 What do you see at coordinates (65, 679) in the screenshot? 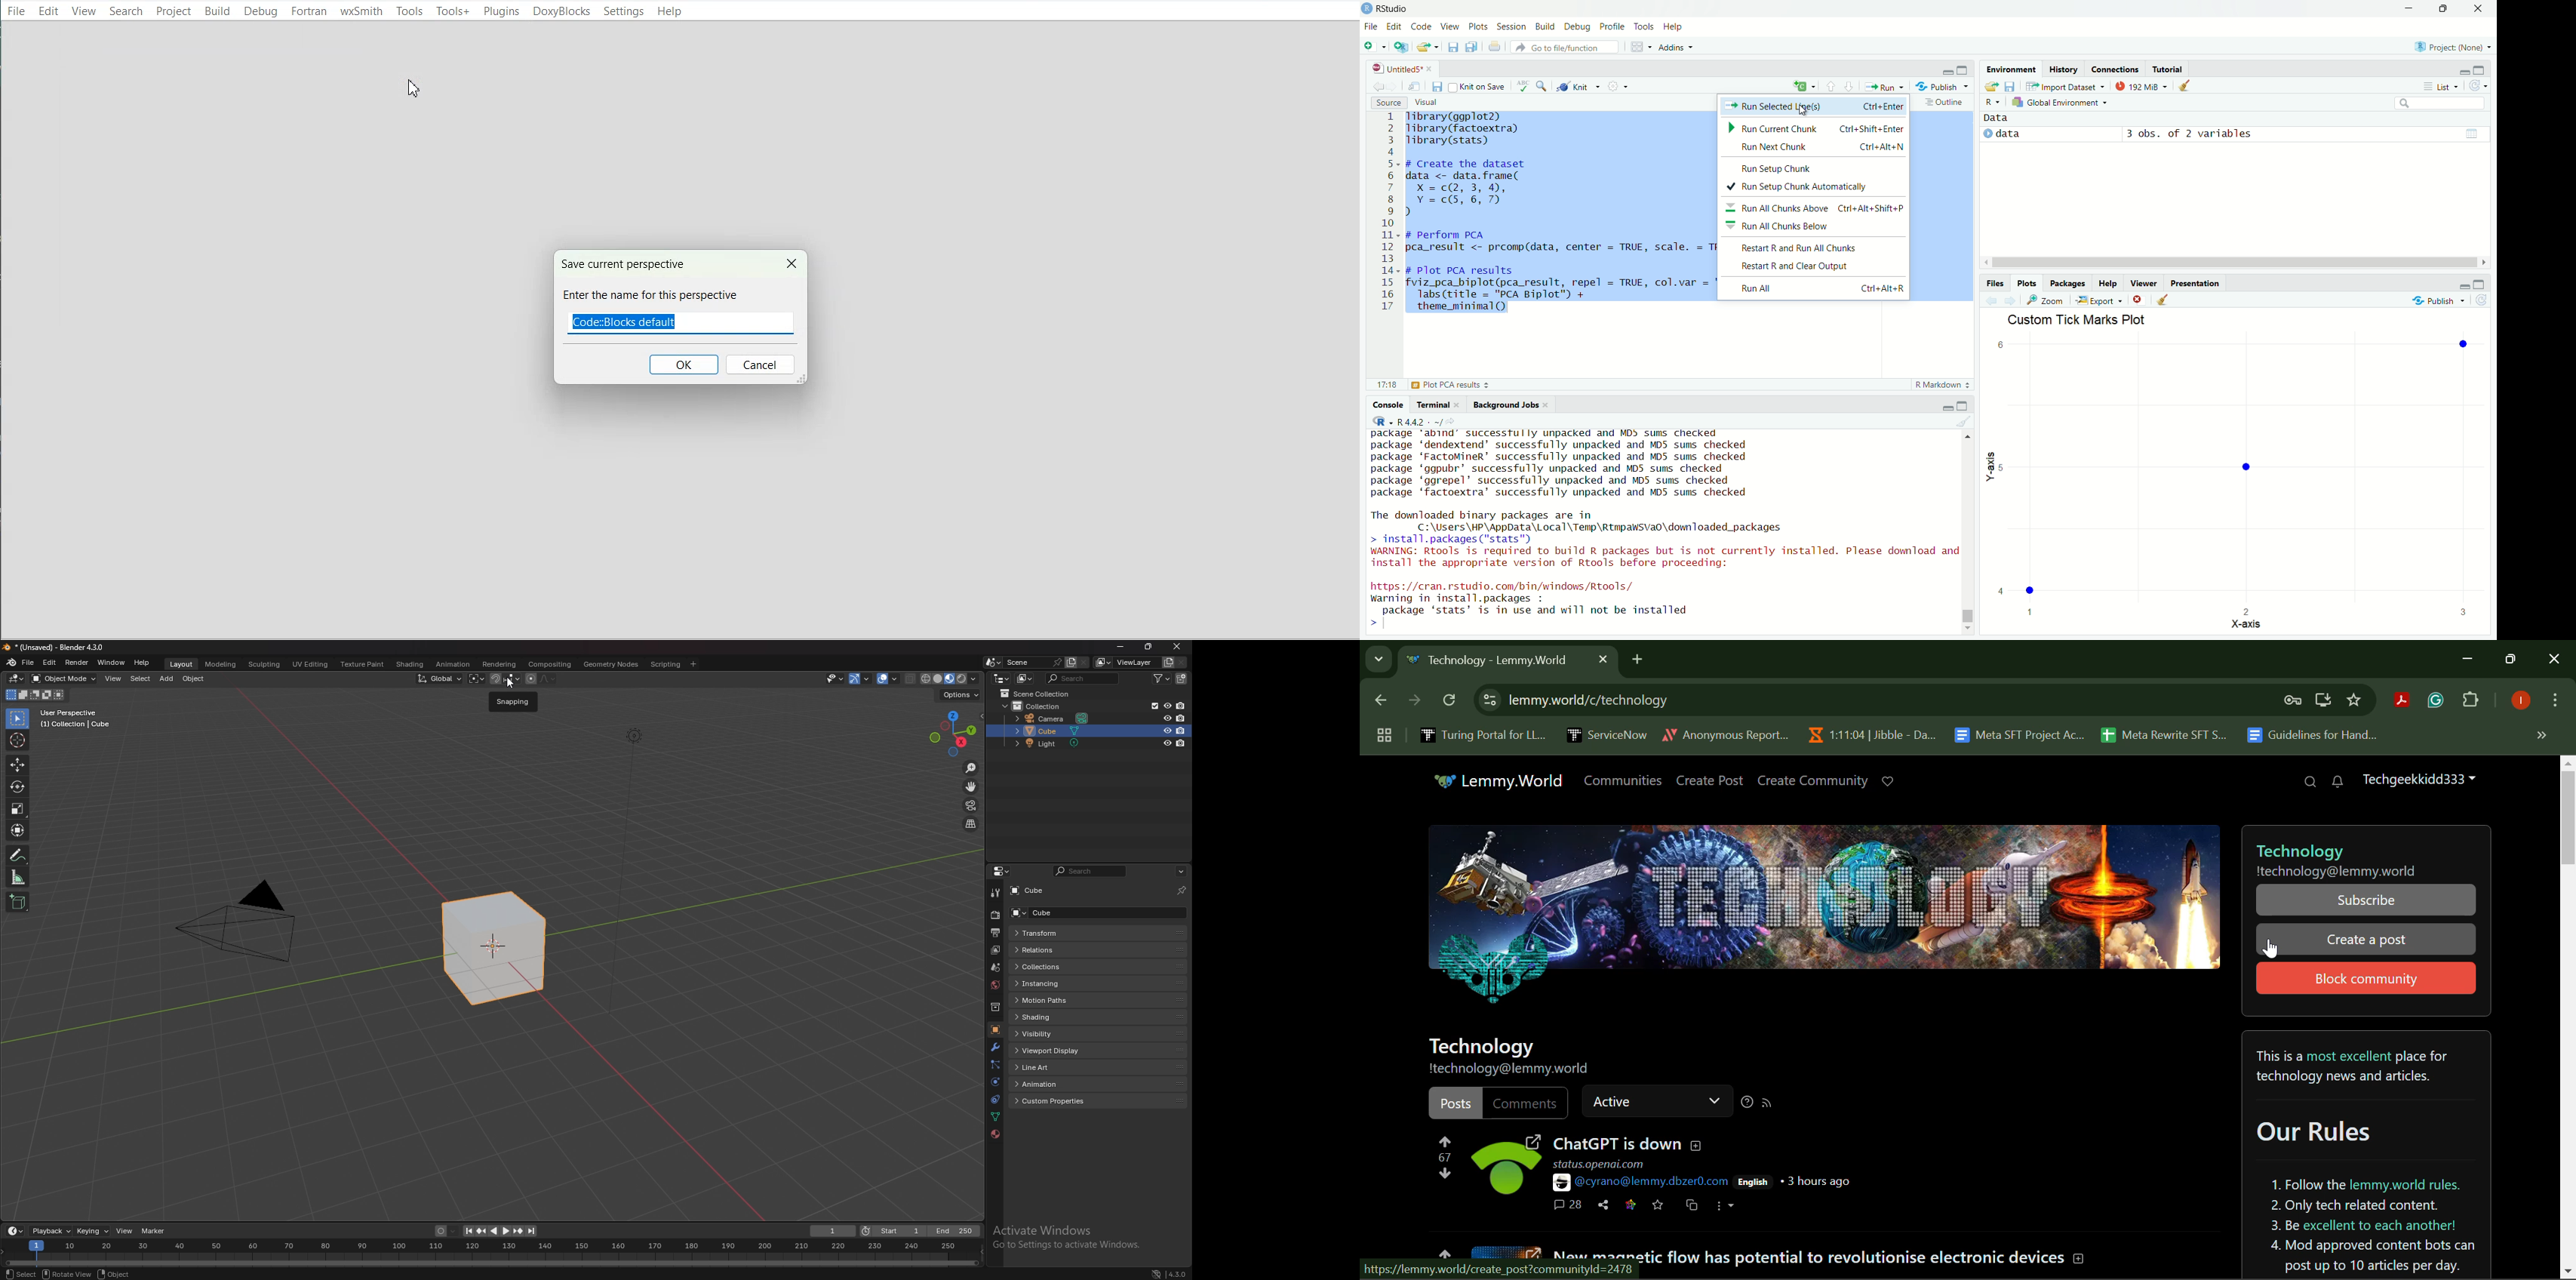
I see `object mode` at bounding box center [65, 679].